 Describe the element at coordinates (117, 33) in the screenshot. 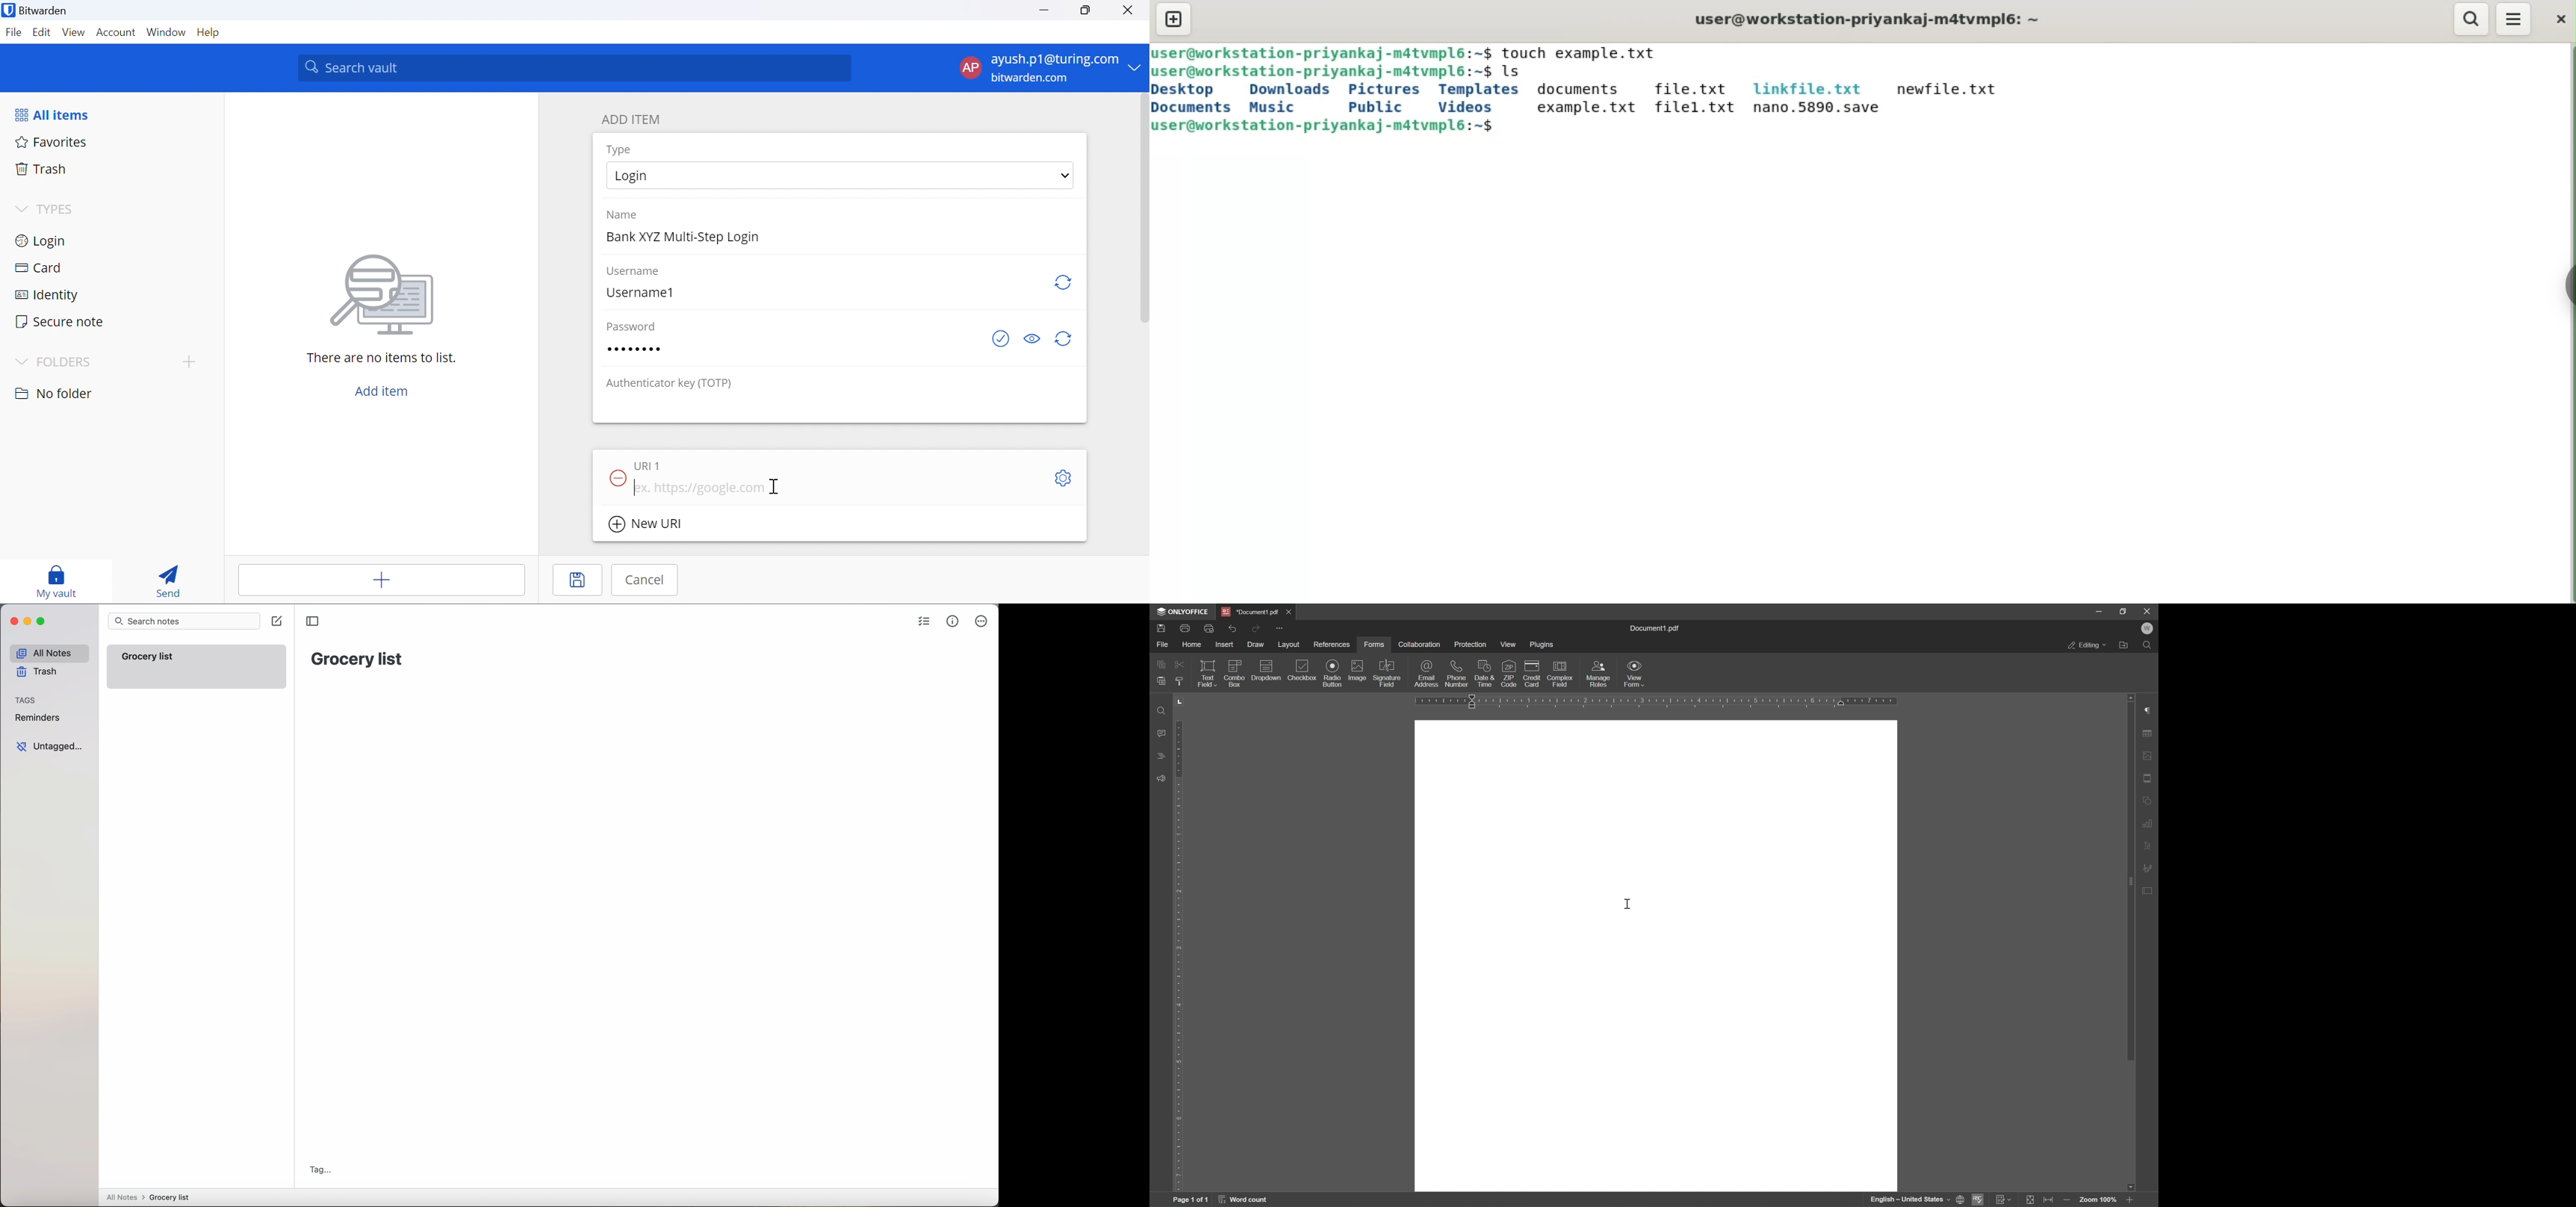

I see `Account` at that location.